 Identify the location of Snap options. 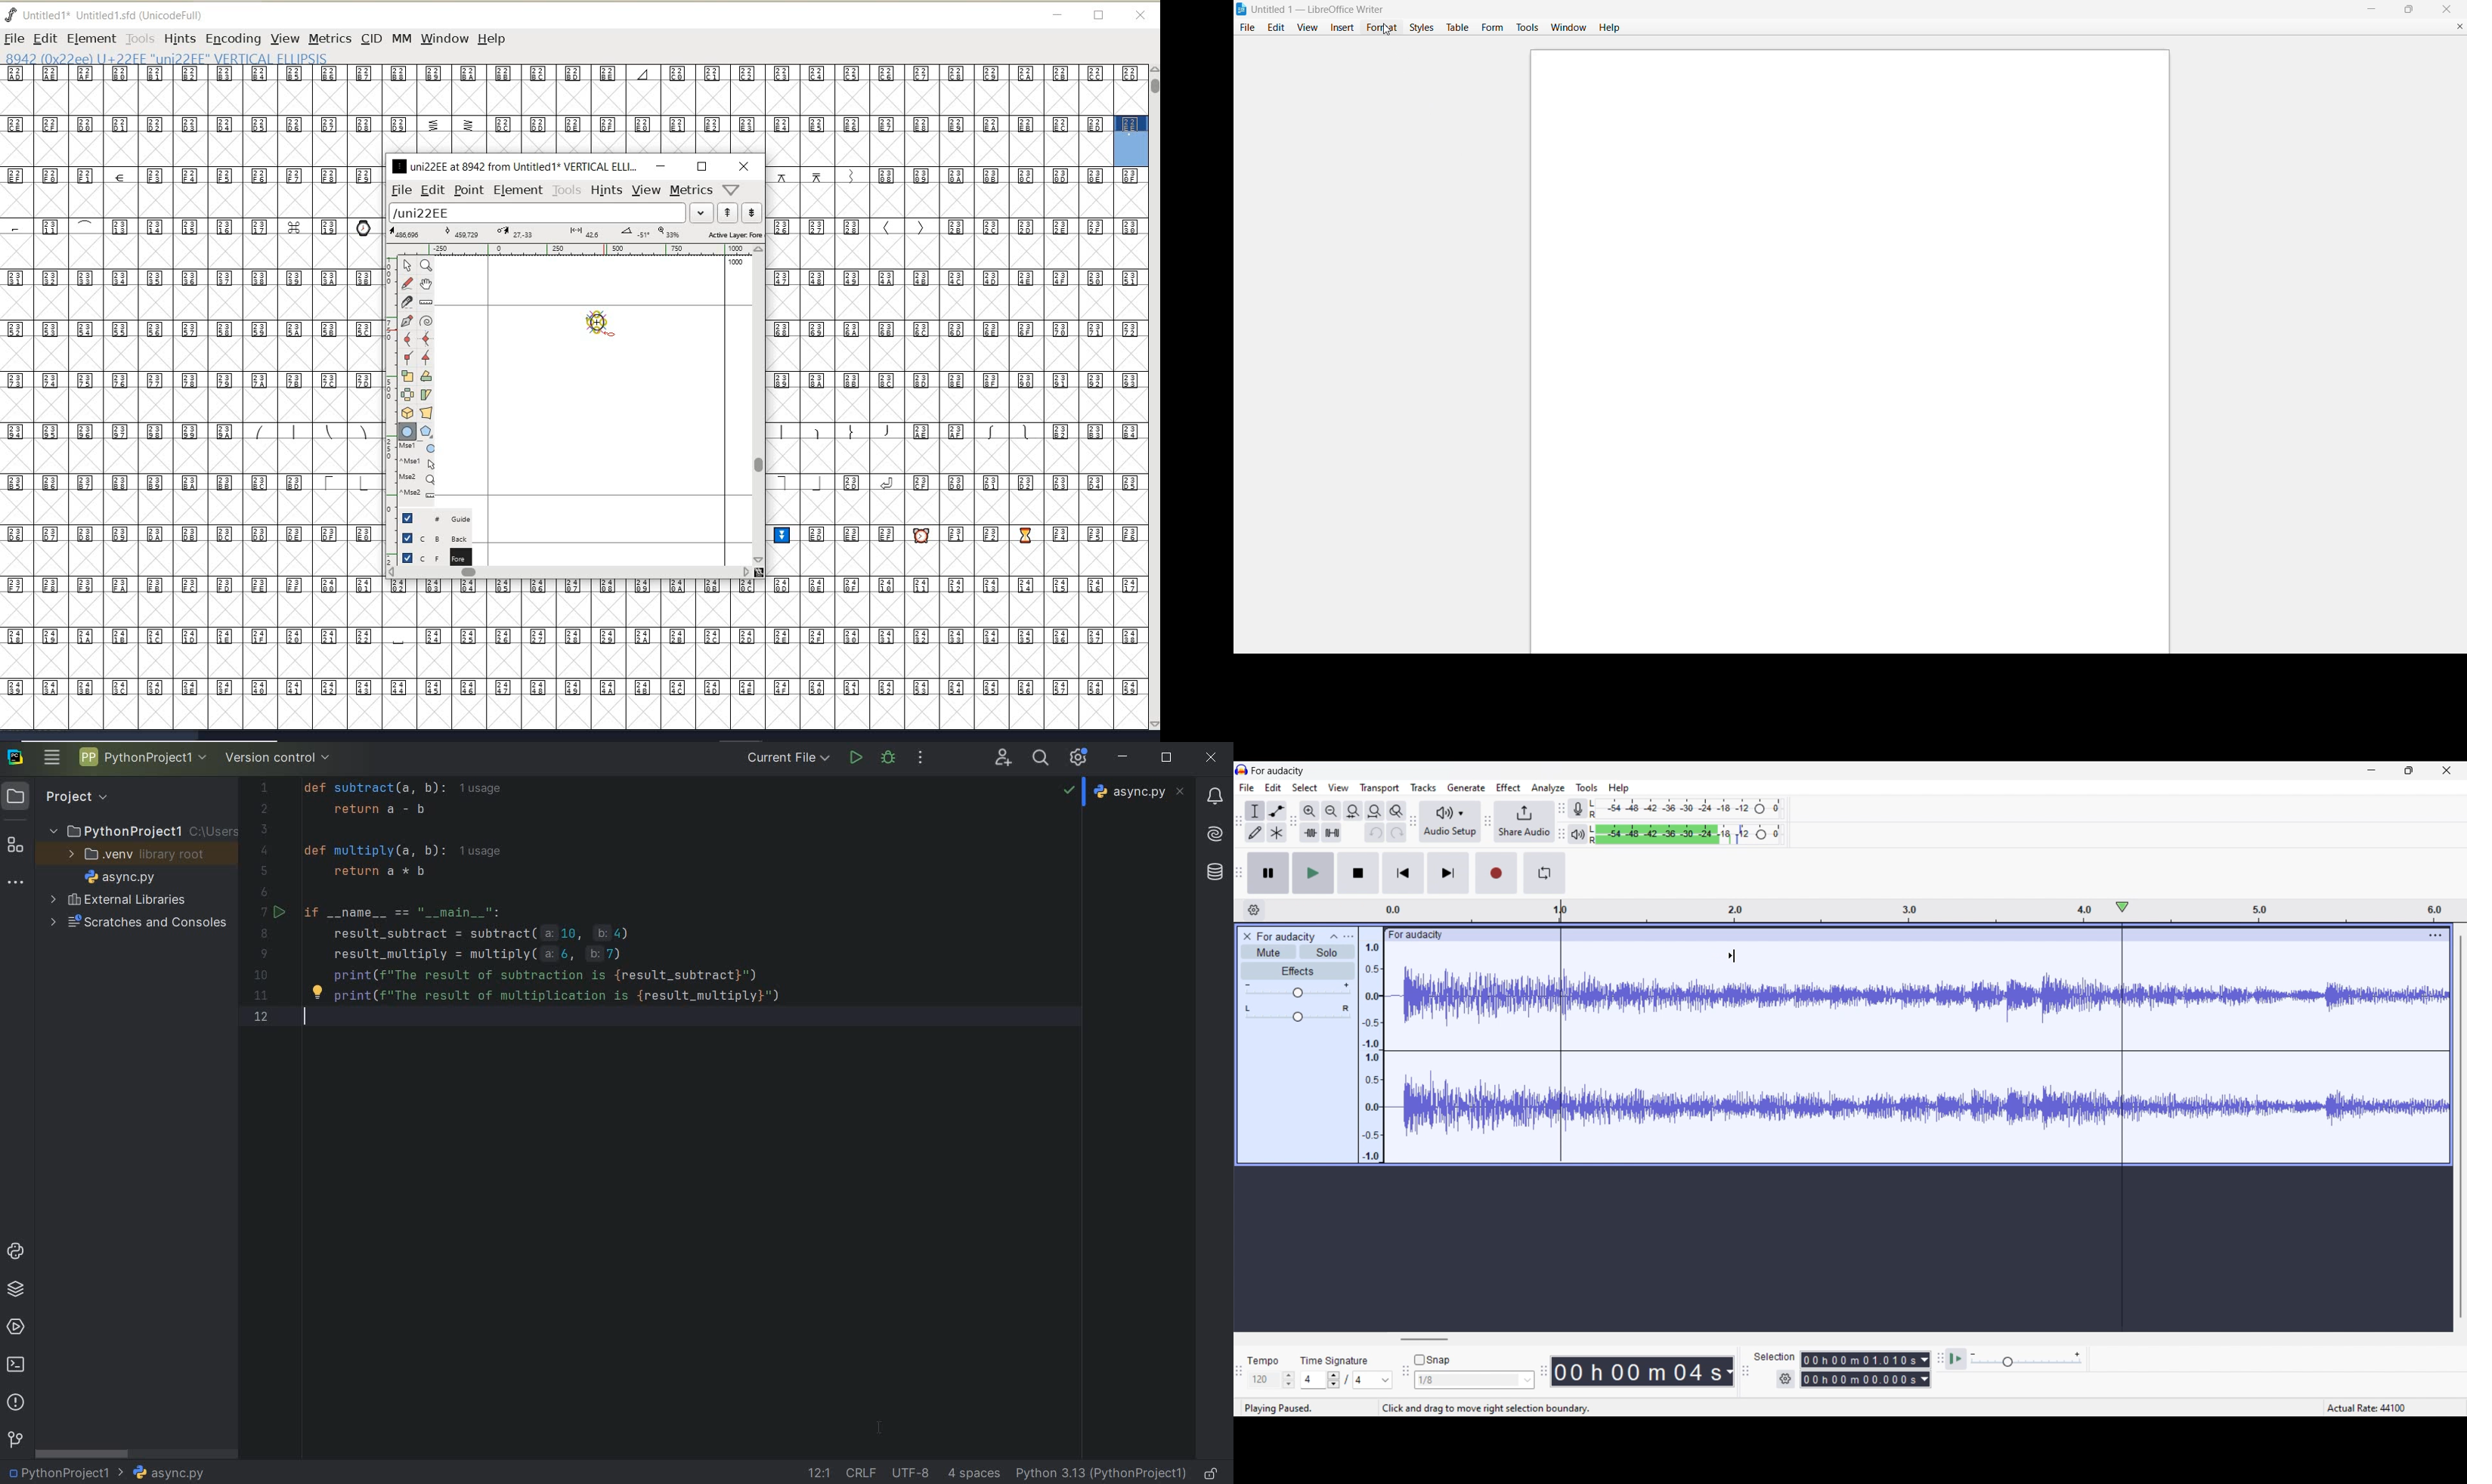
(1475, 1380).